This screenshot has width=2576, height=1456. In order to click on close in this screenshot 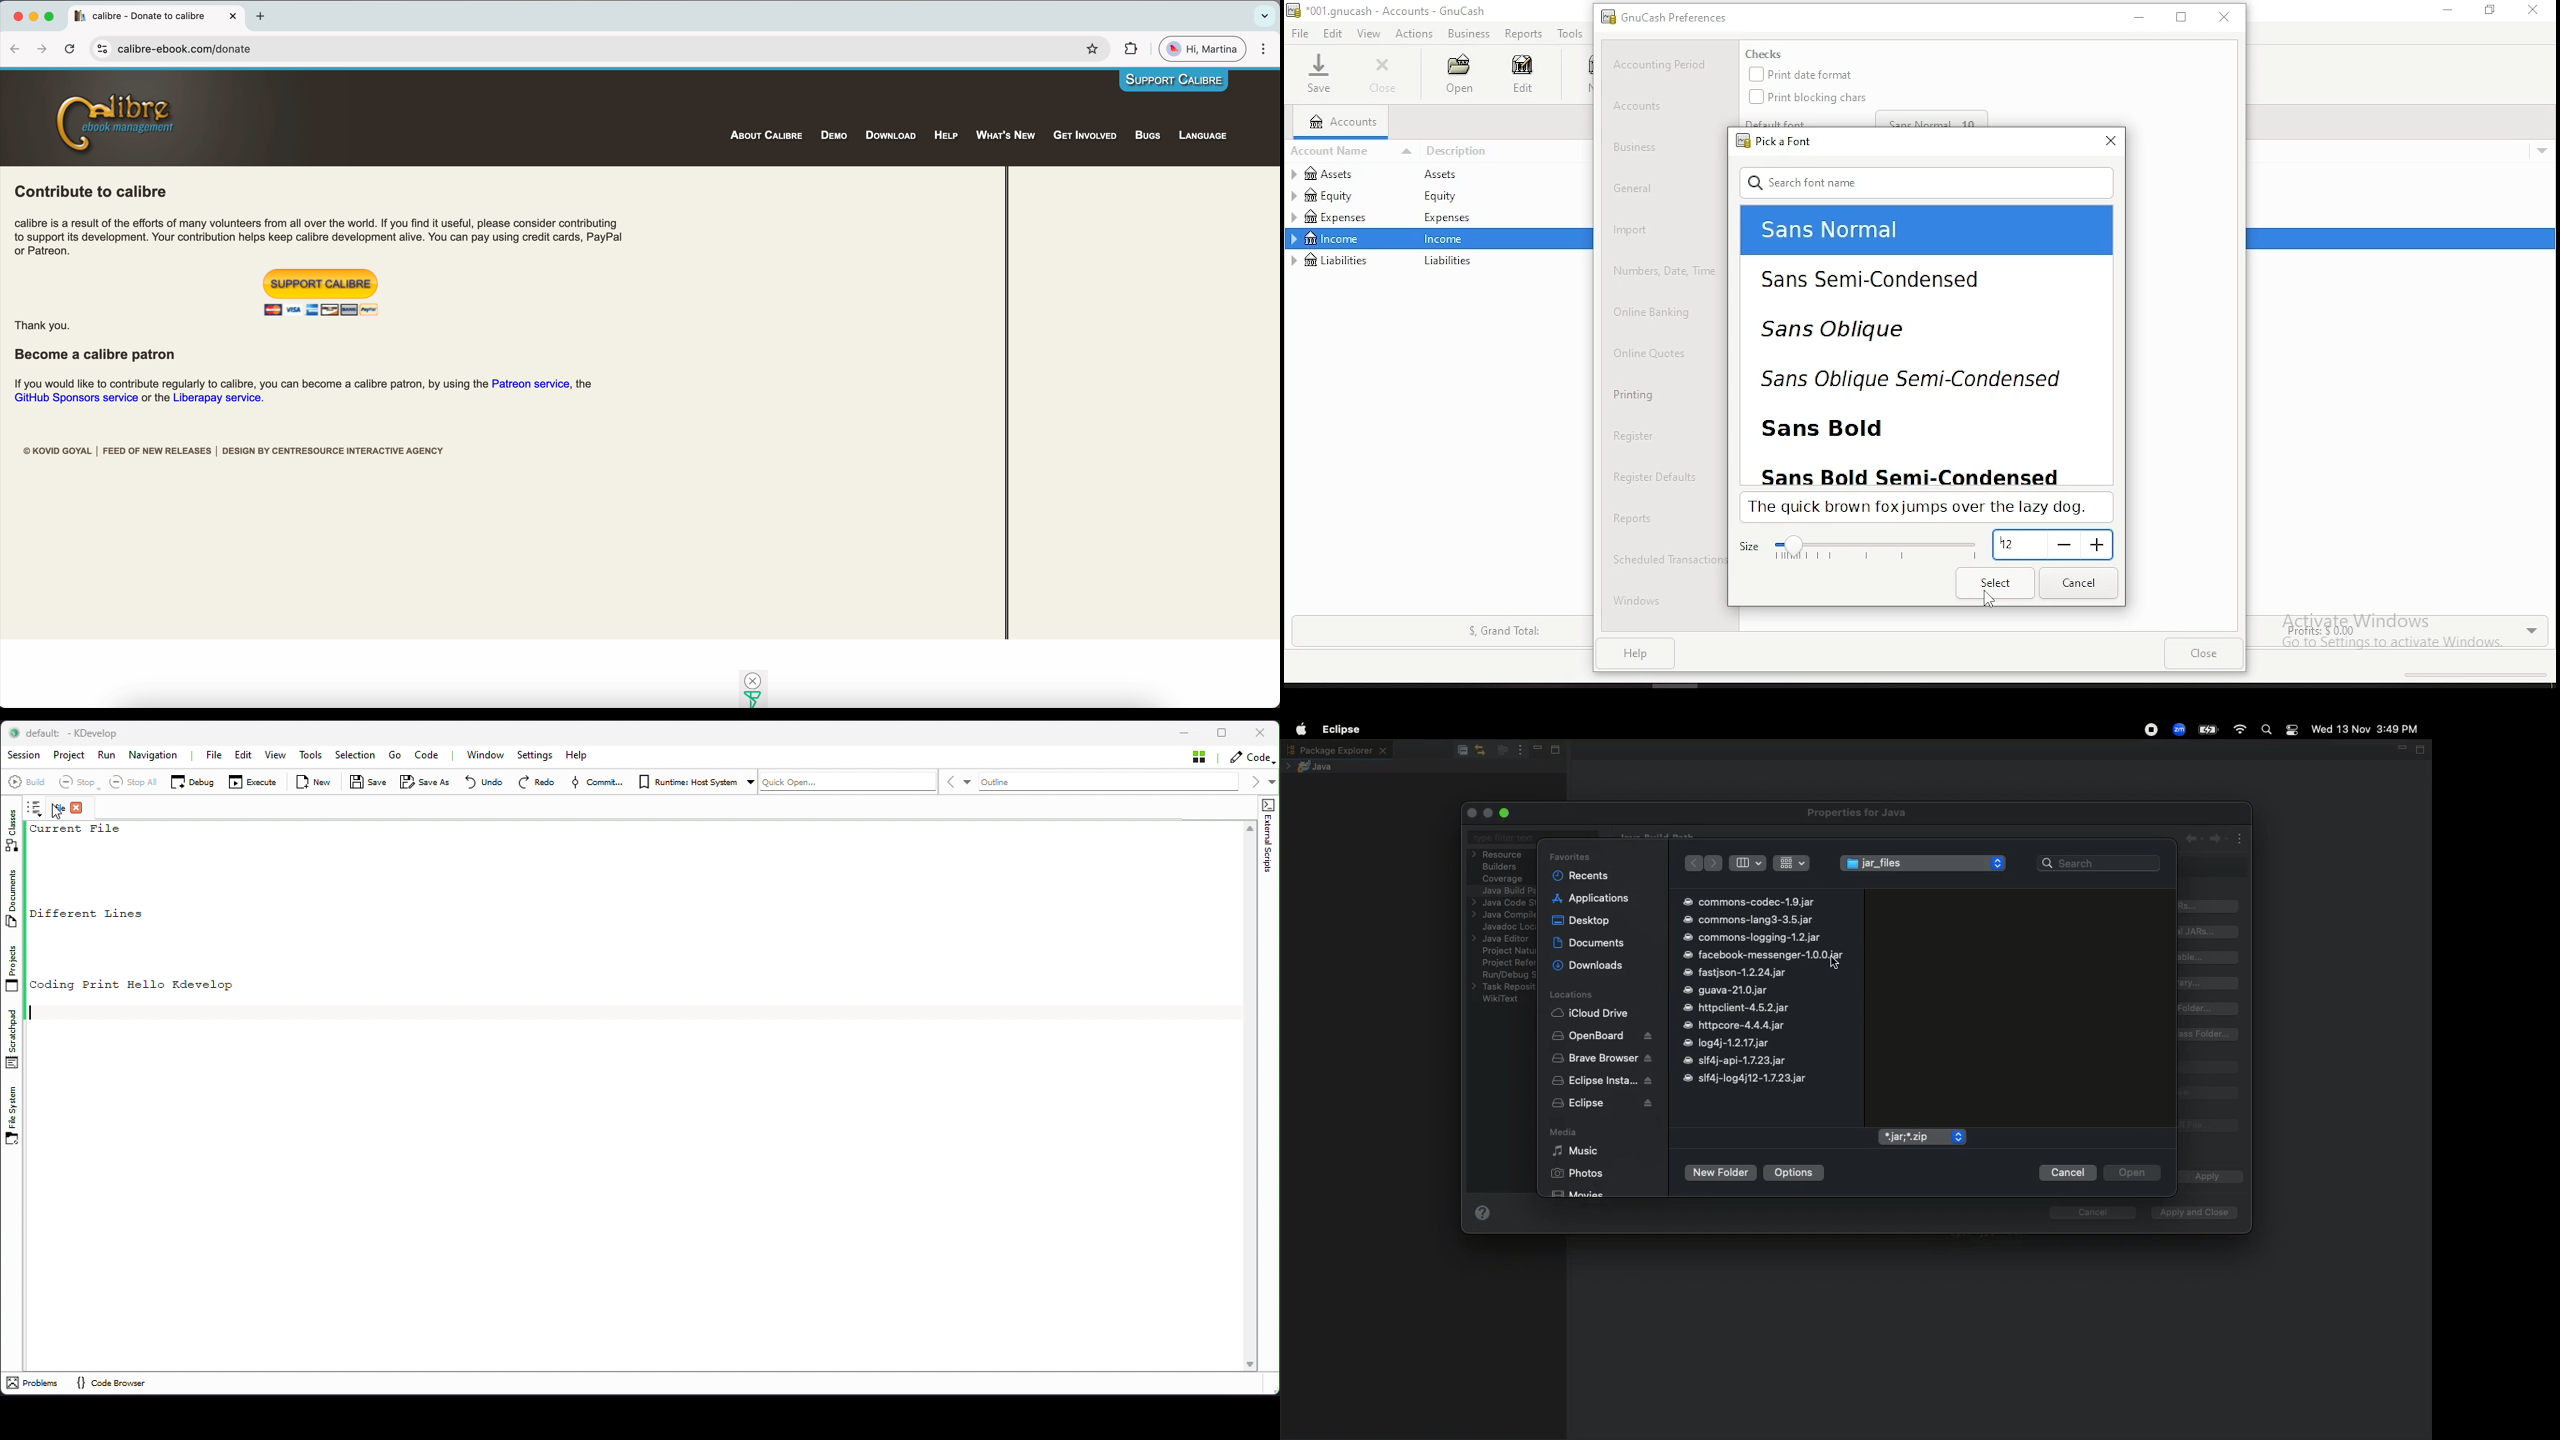, I will do `click(1385, 75)`.